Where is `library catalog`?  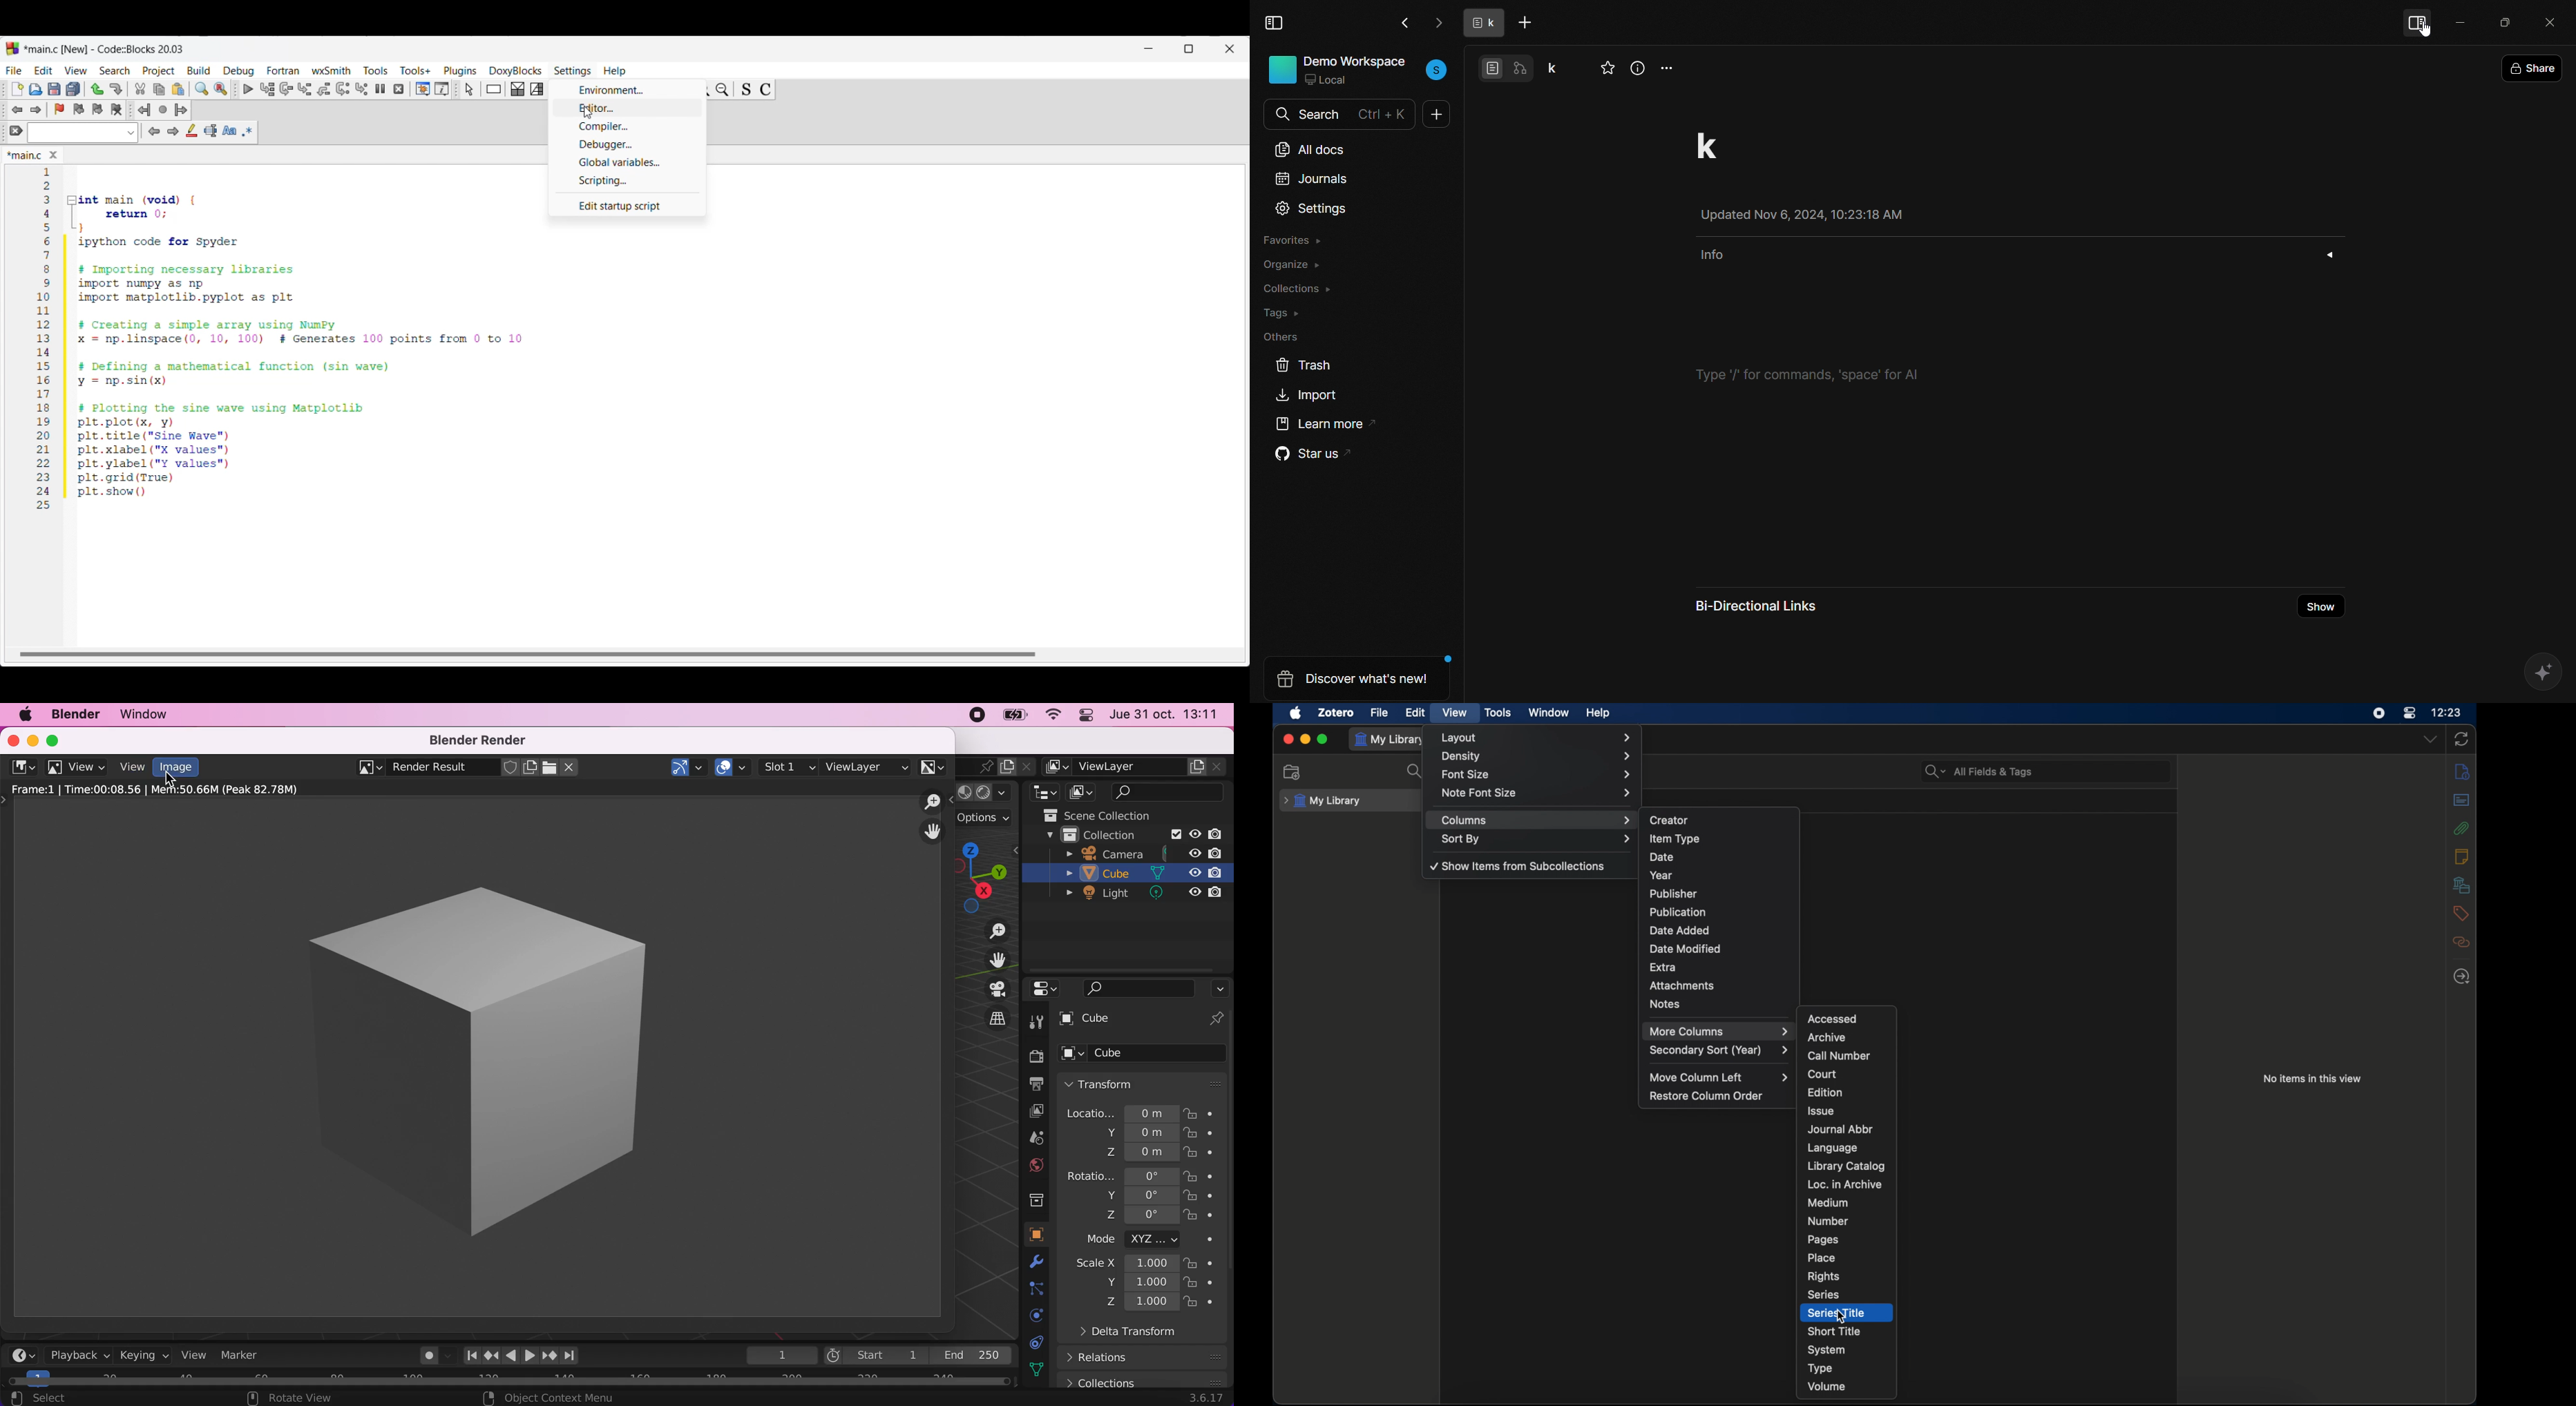 library catalog is located at coordinates (1848, 1166).